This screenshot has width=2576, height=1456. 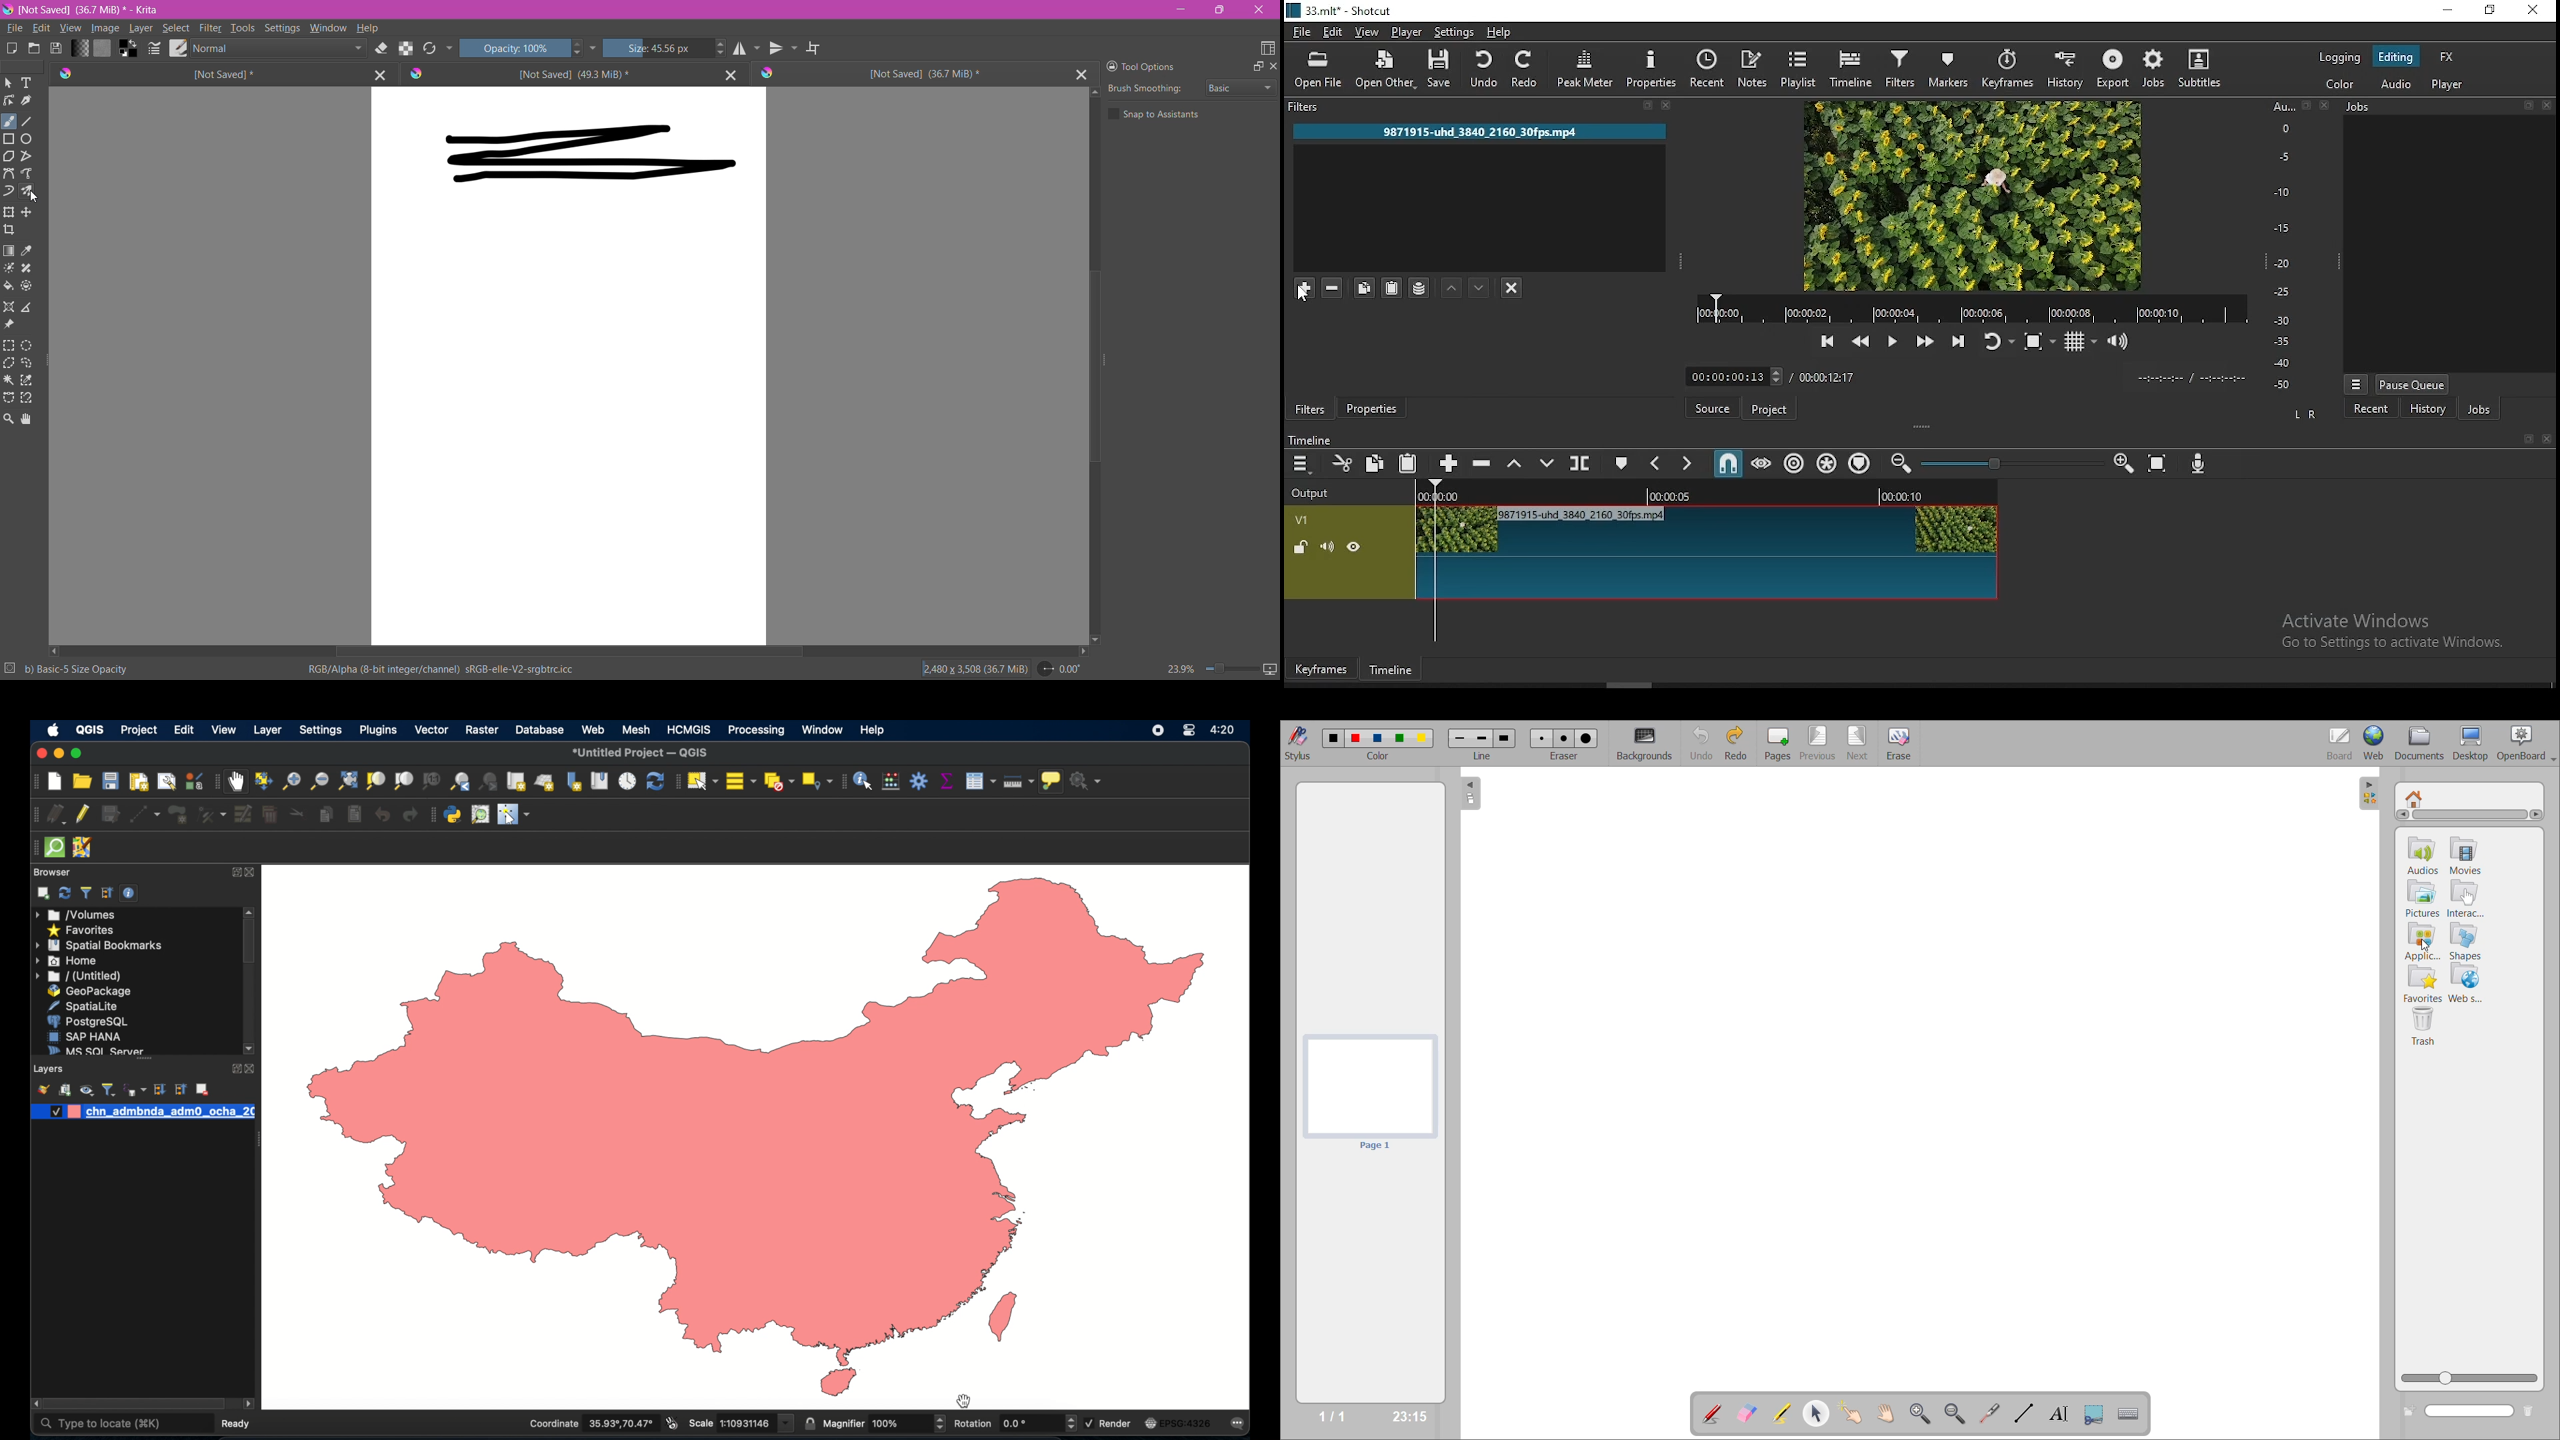 What do you see at coordinates (591, 1423) in the screenshot?
I see `Coordinate 35.93°,70.47°` at bounding box center [591, 1423].